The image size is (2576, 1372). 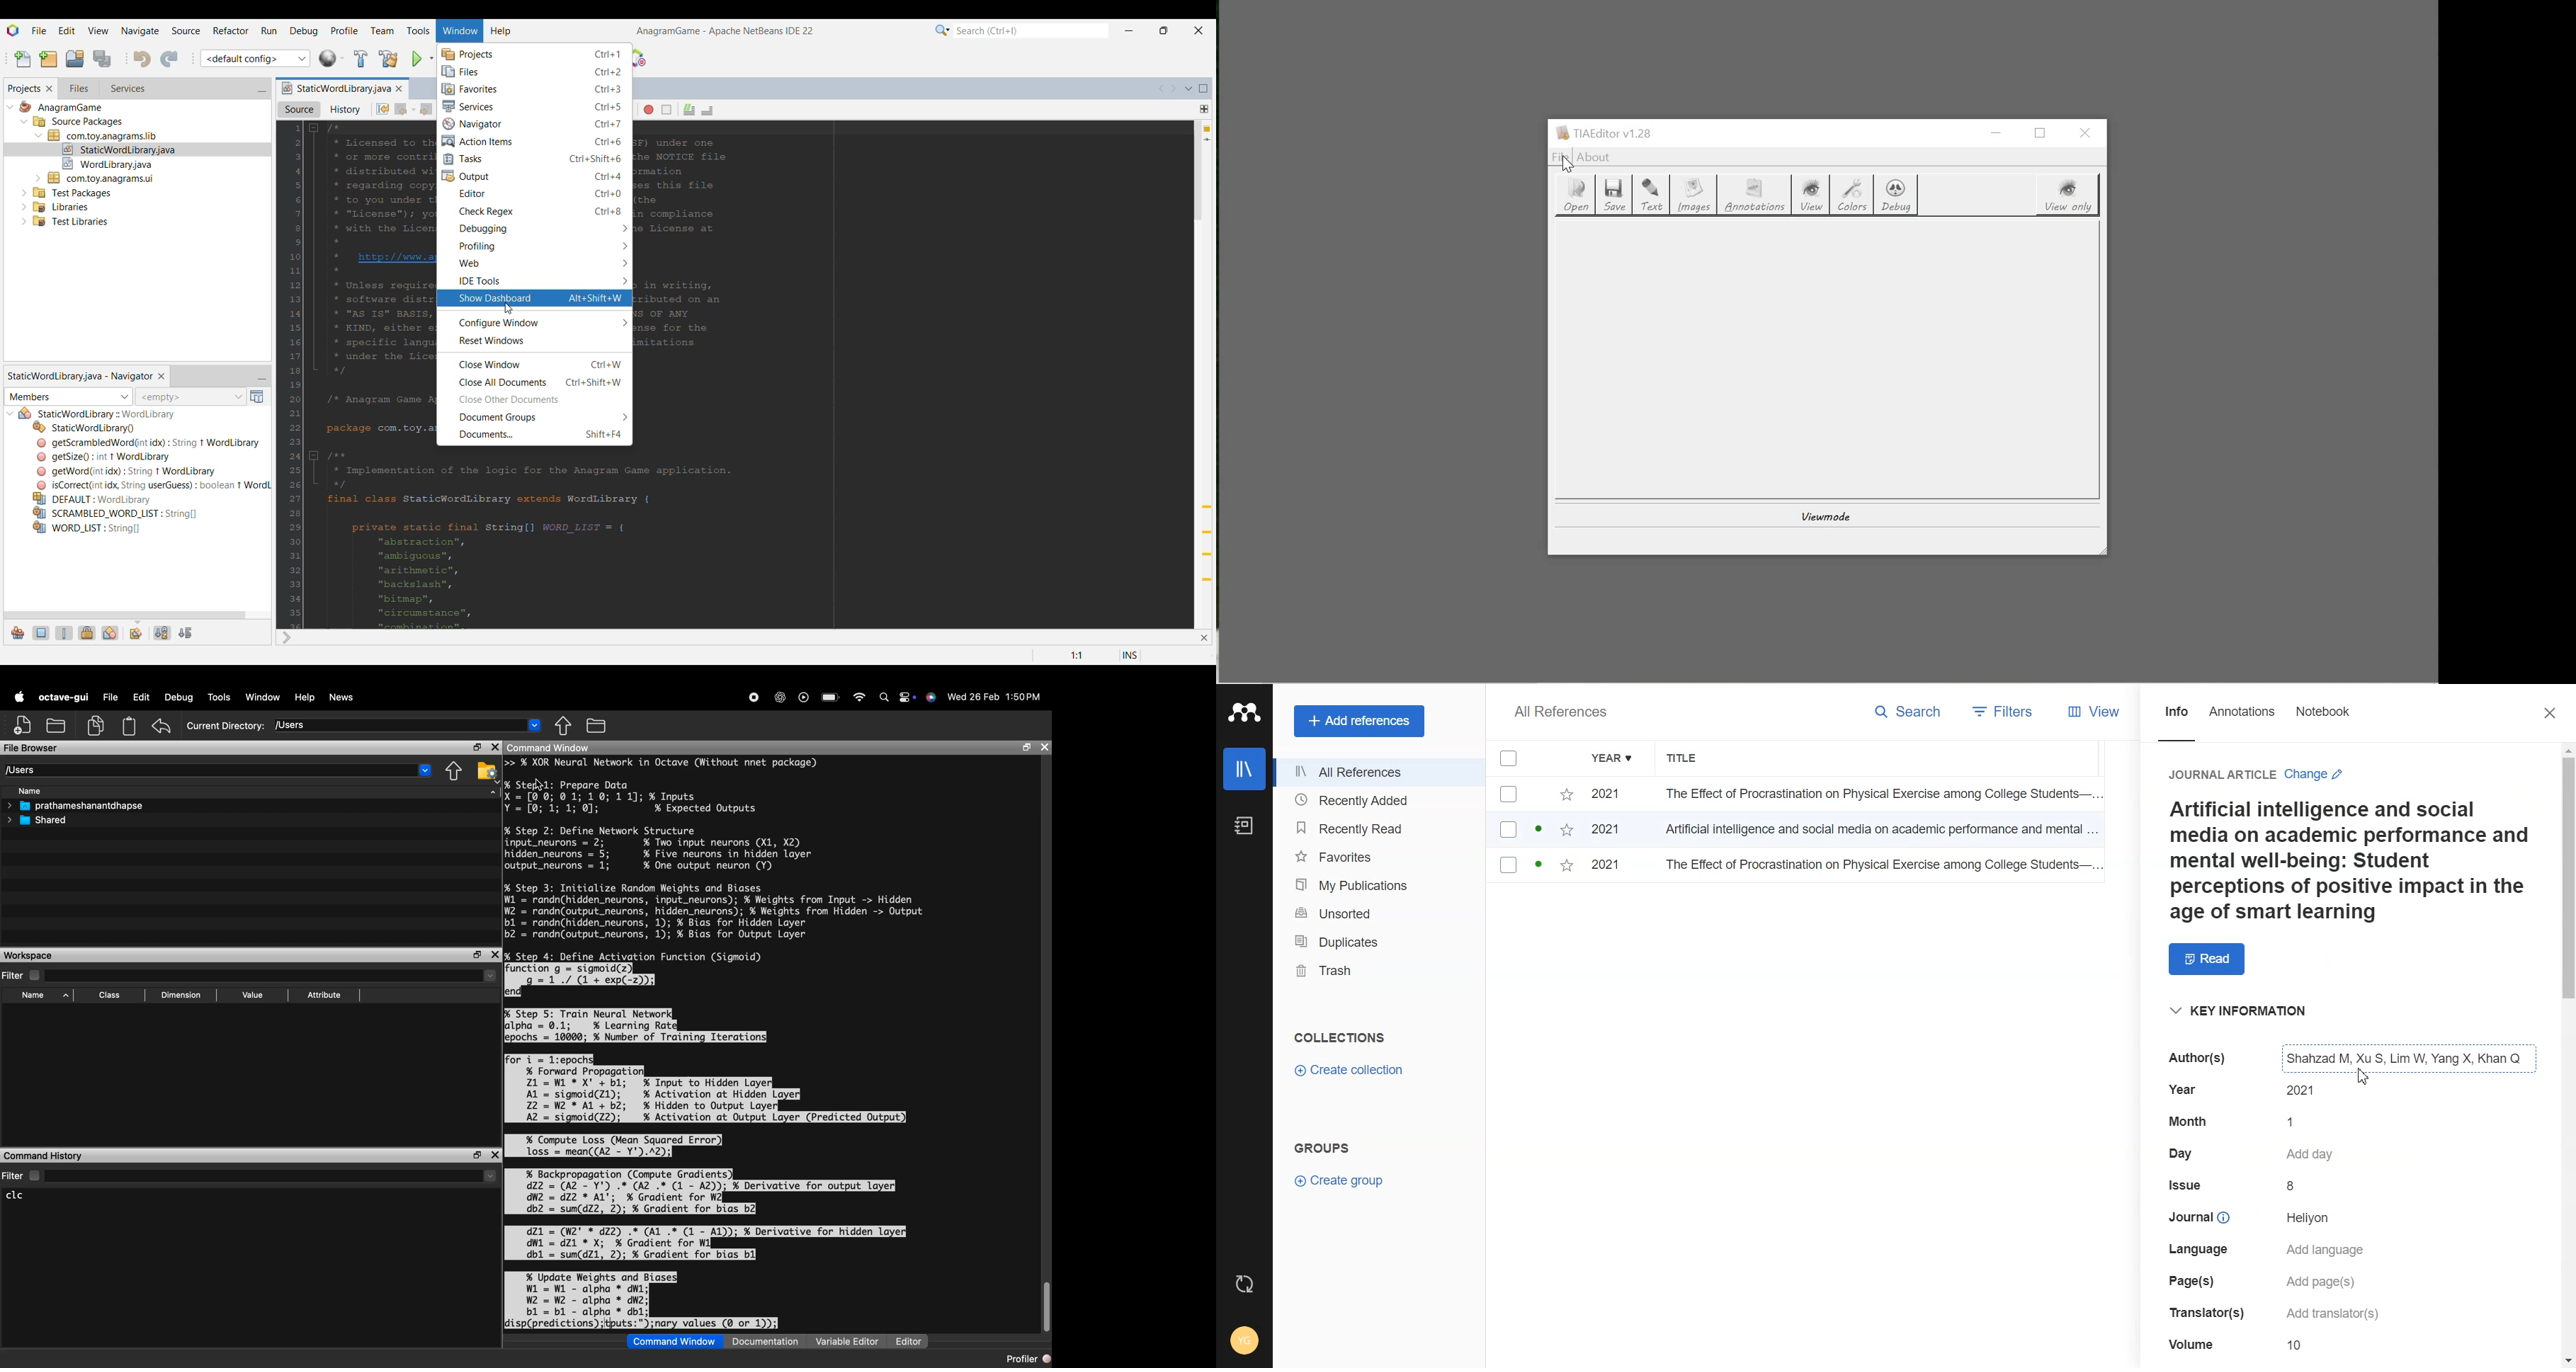 What do you see at coordinates (1378, 942) in the screenshot?
I see `Duplicates` at bounding box center [1378, 942].